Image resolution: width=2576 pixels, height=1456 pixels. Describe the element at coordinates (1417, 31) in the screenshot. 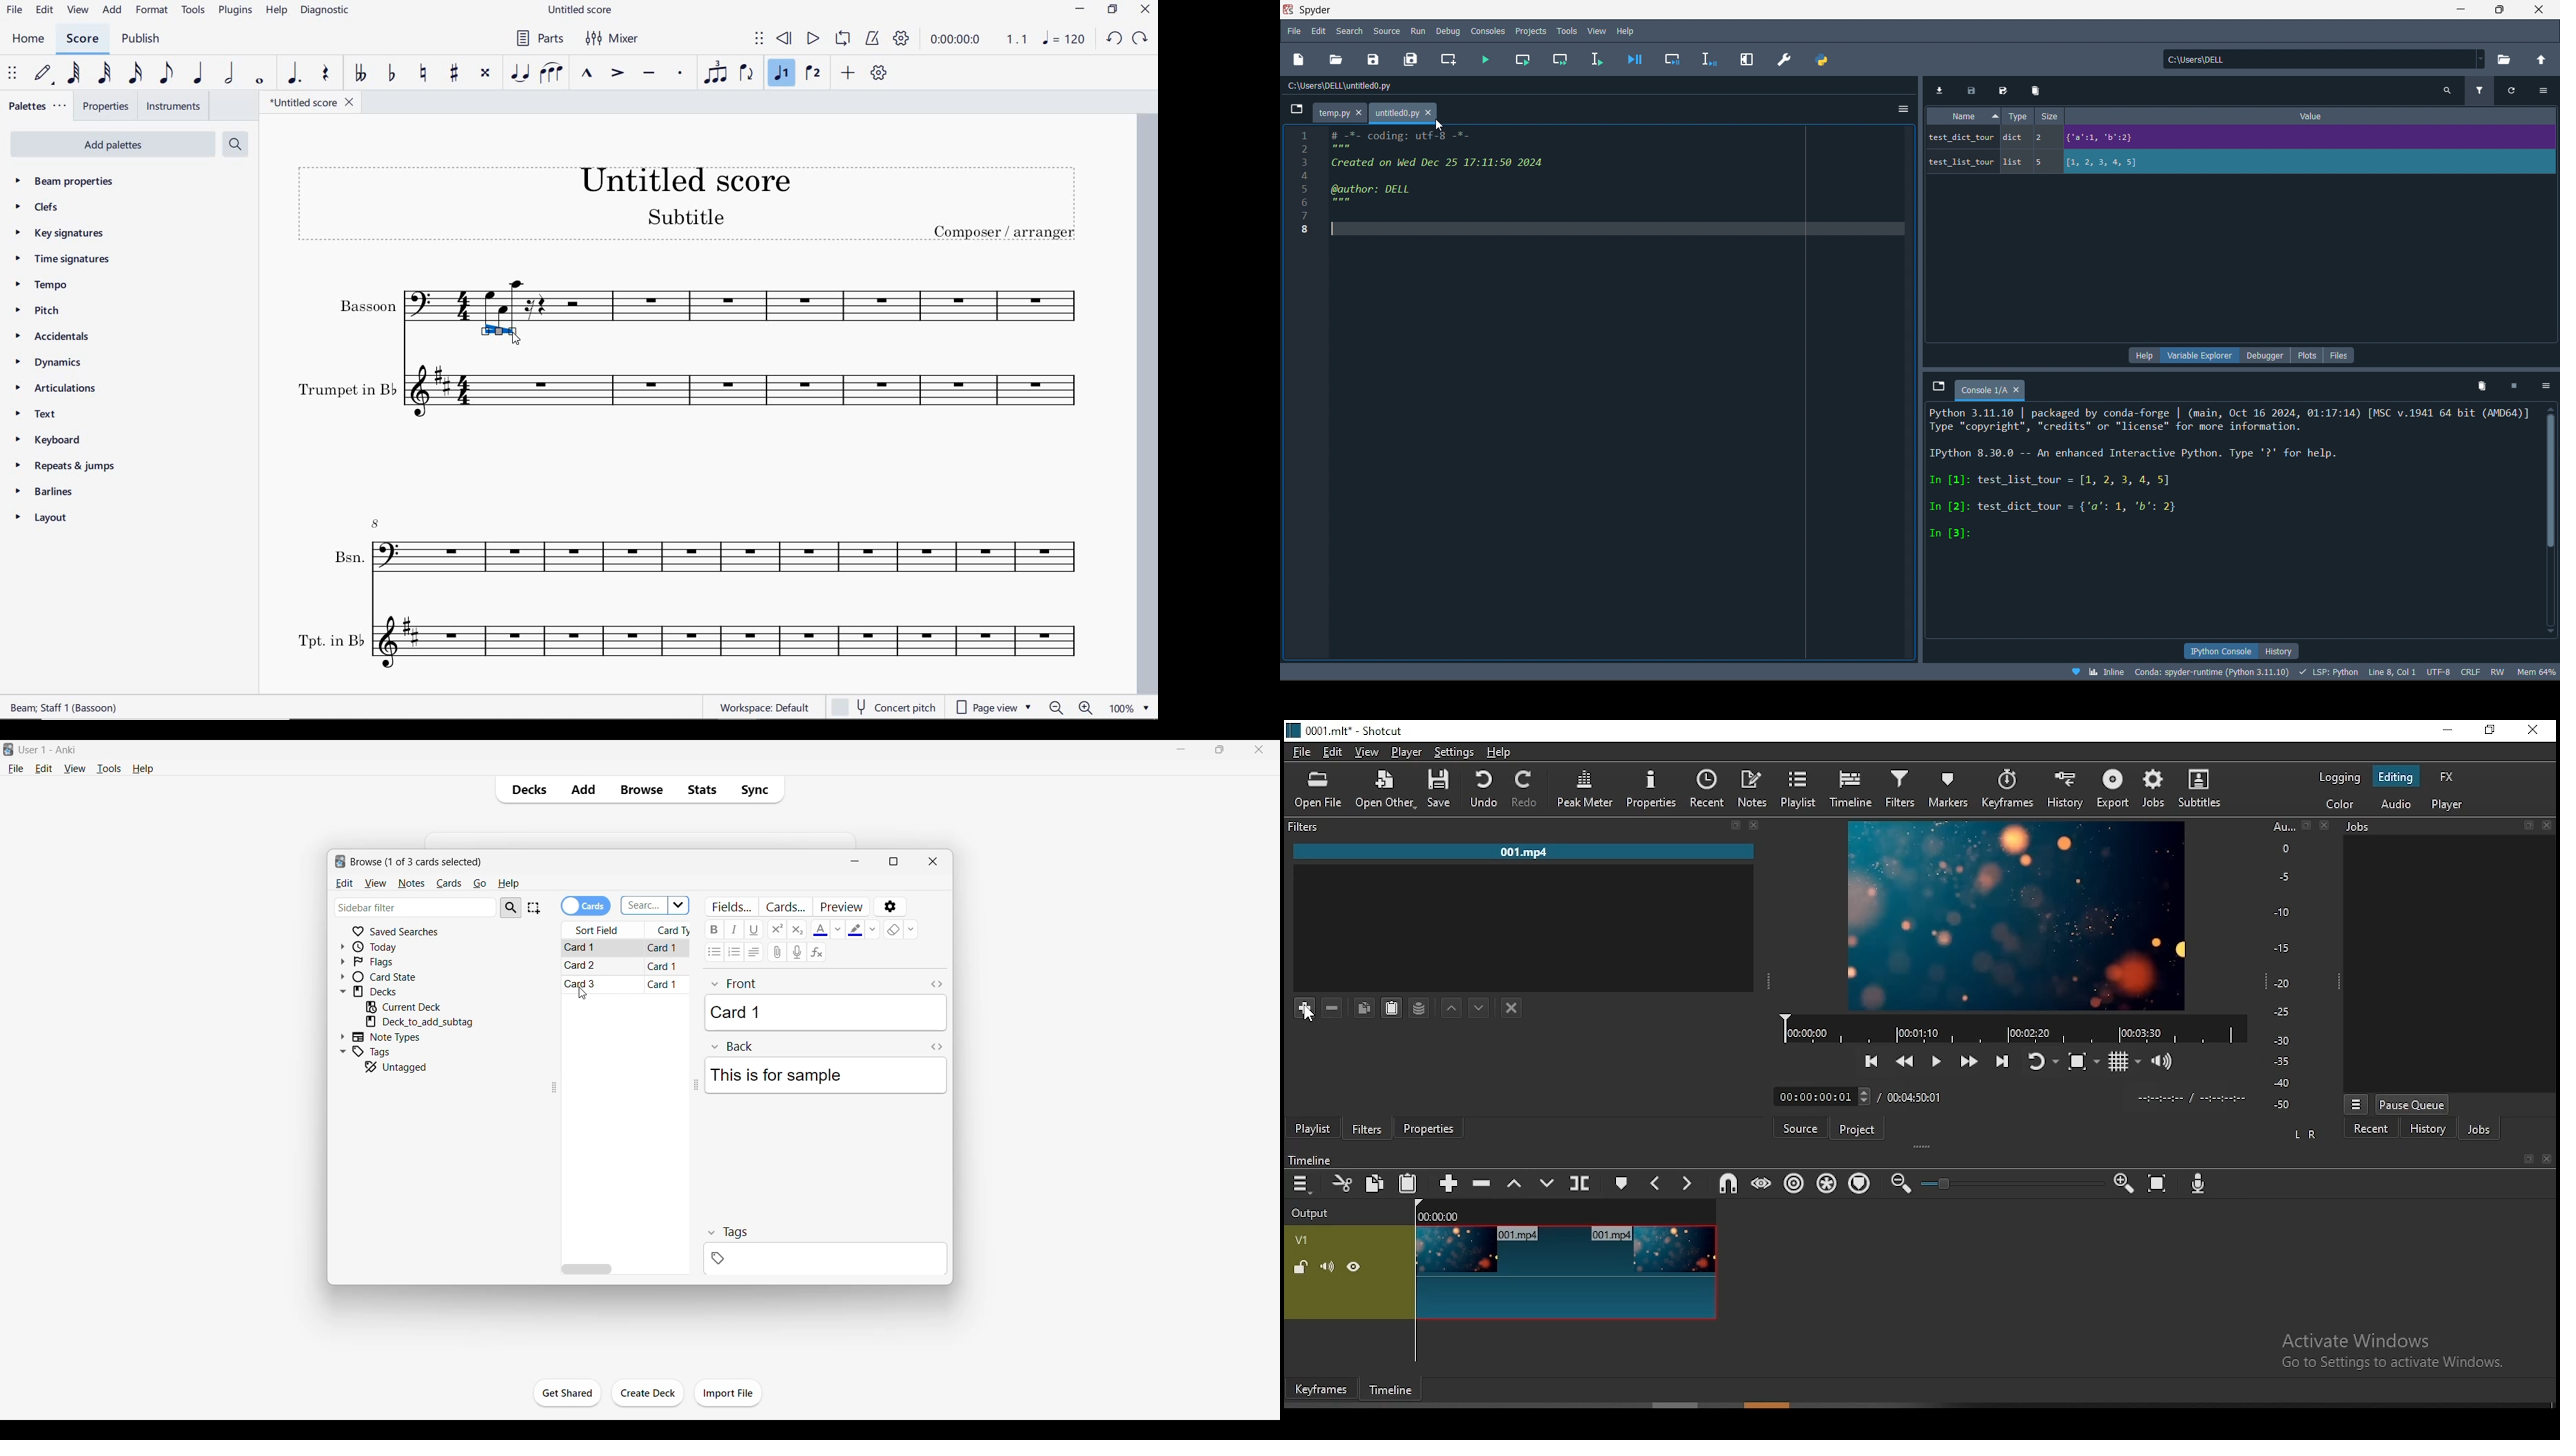

I see `run` at that location.